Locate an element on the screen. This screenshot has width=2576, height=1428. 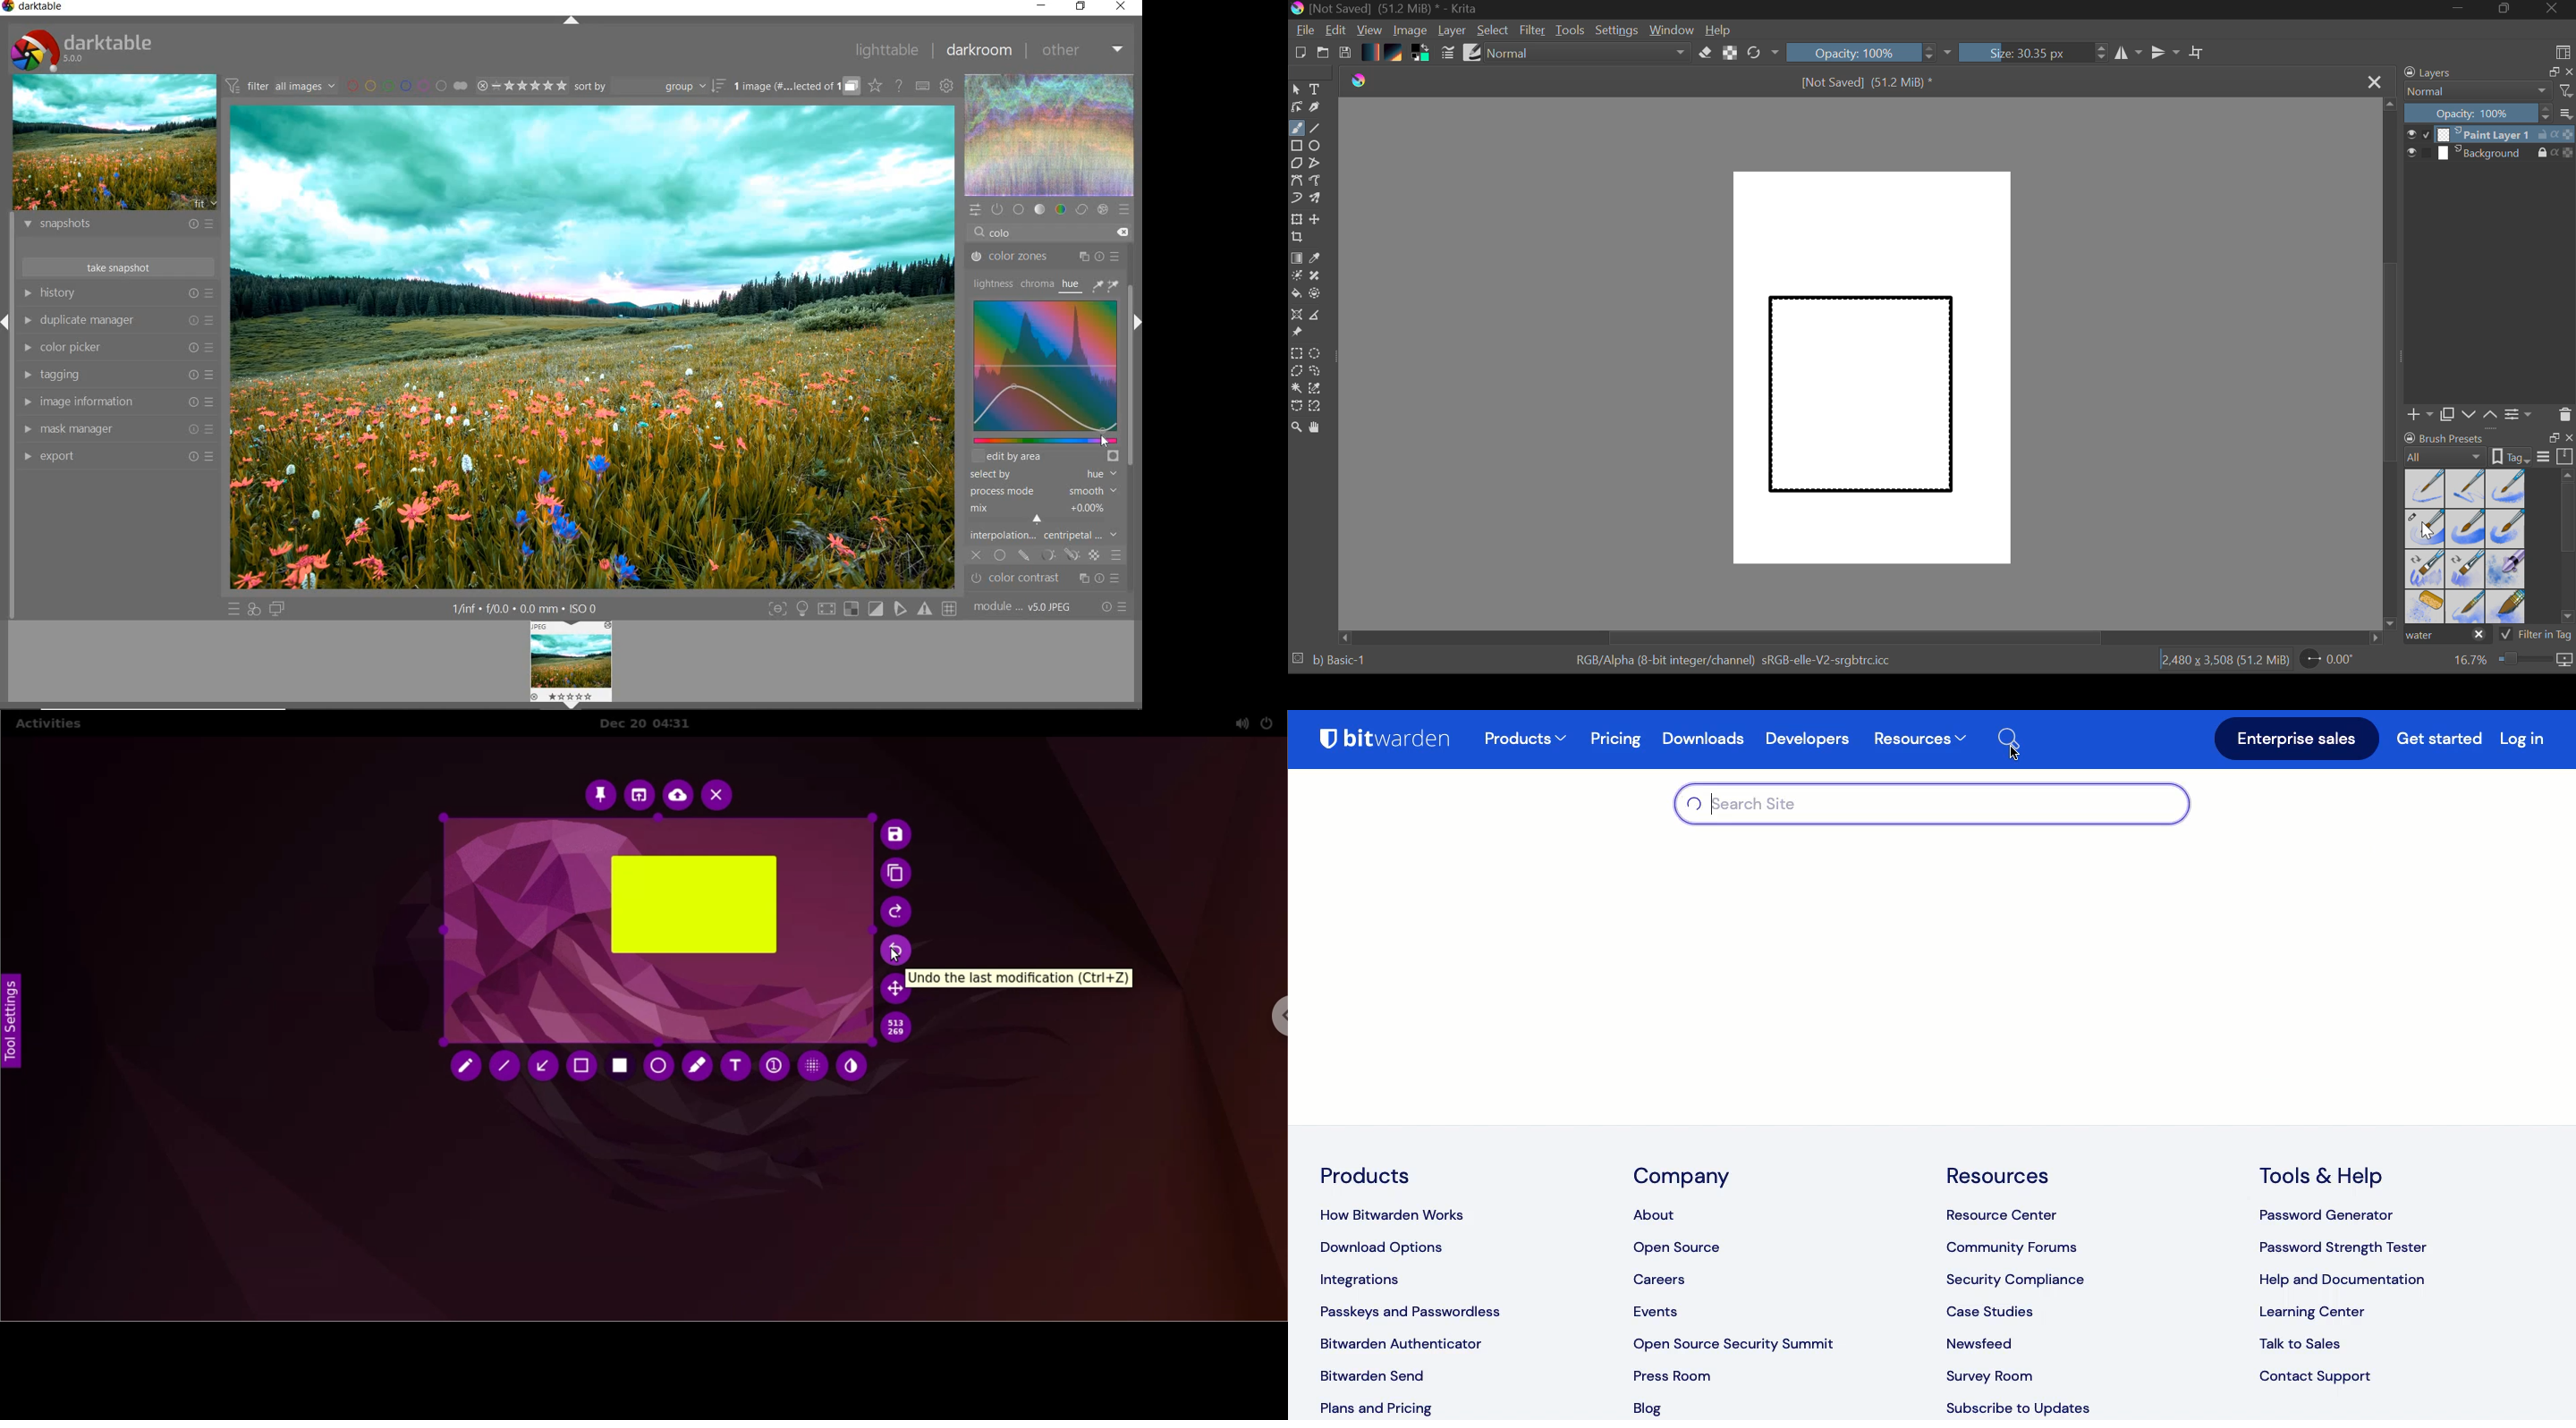
resources is located at coordinates (2002, 1171).